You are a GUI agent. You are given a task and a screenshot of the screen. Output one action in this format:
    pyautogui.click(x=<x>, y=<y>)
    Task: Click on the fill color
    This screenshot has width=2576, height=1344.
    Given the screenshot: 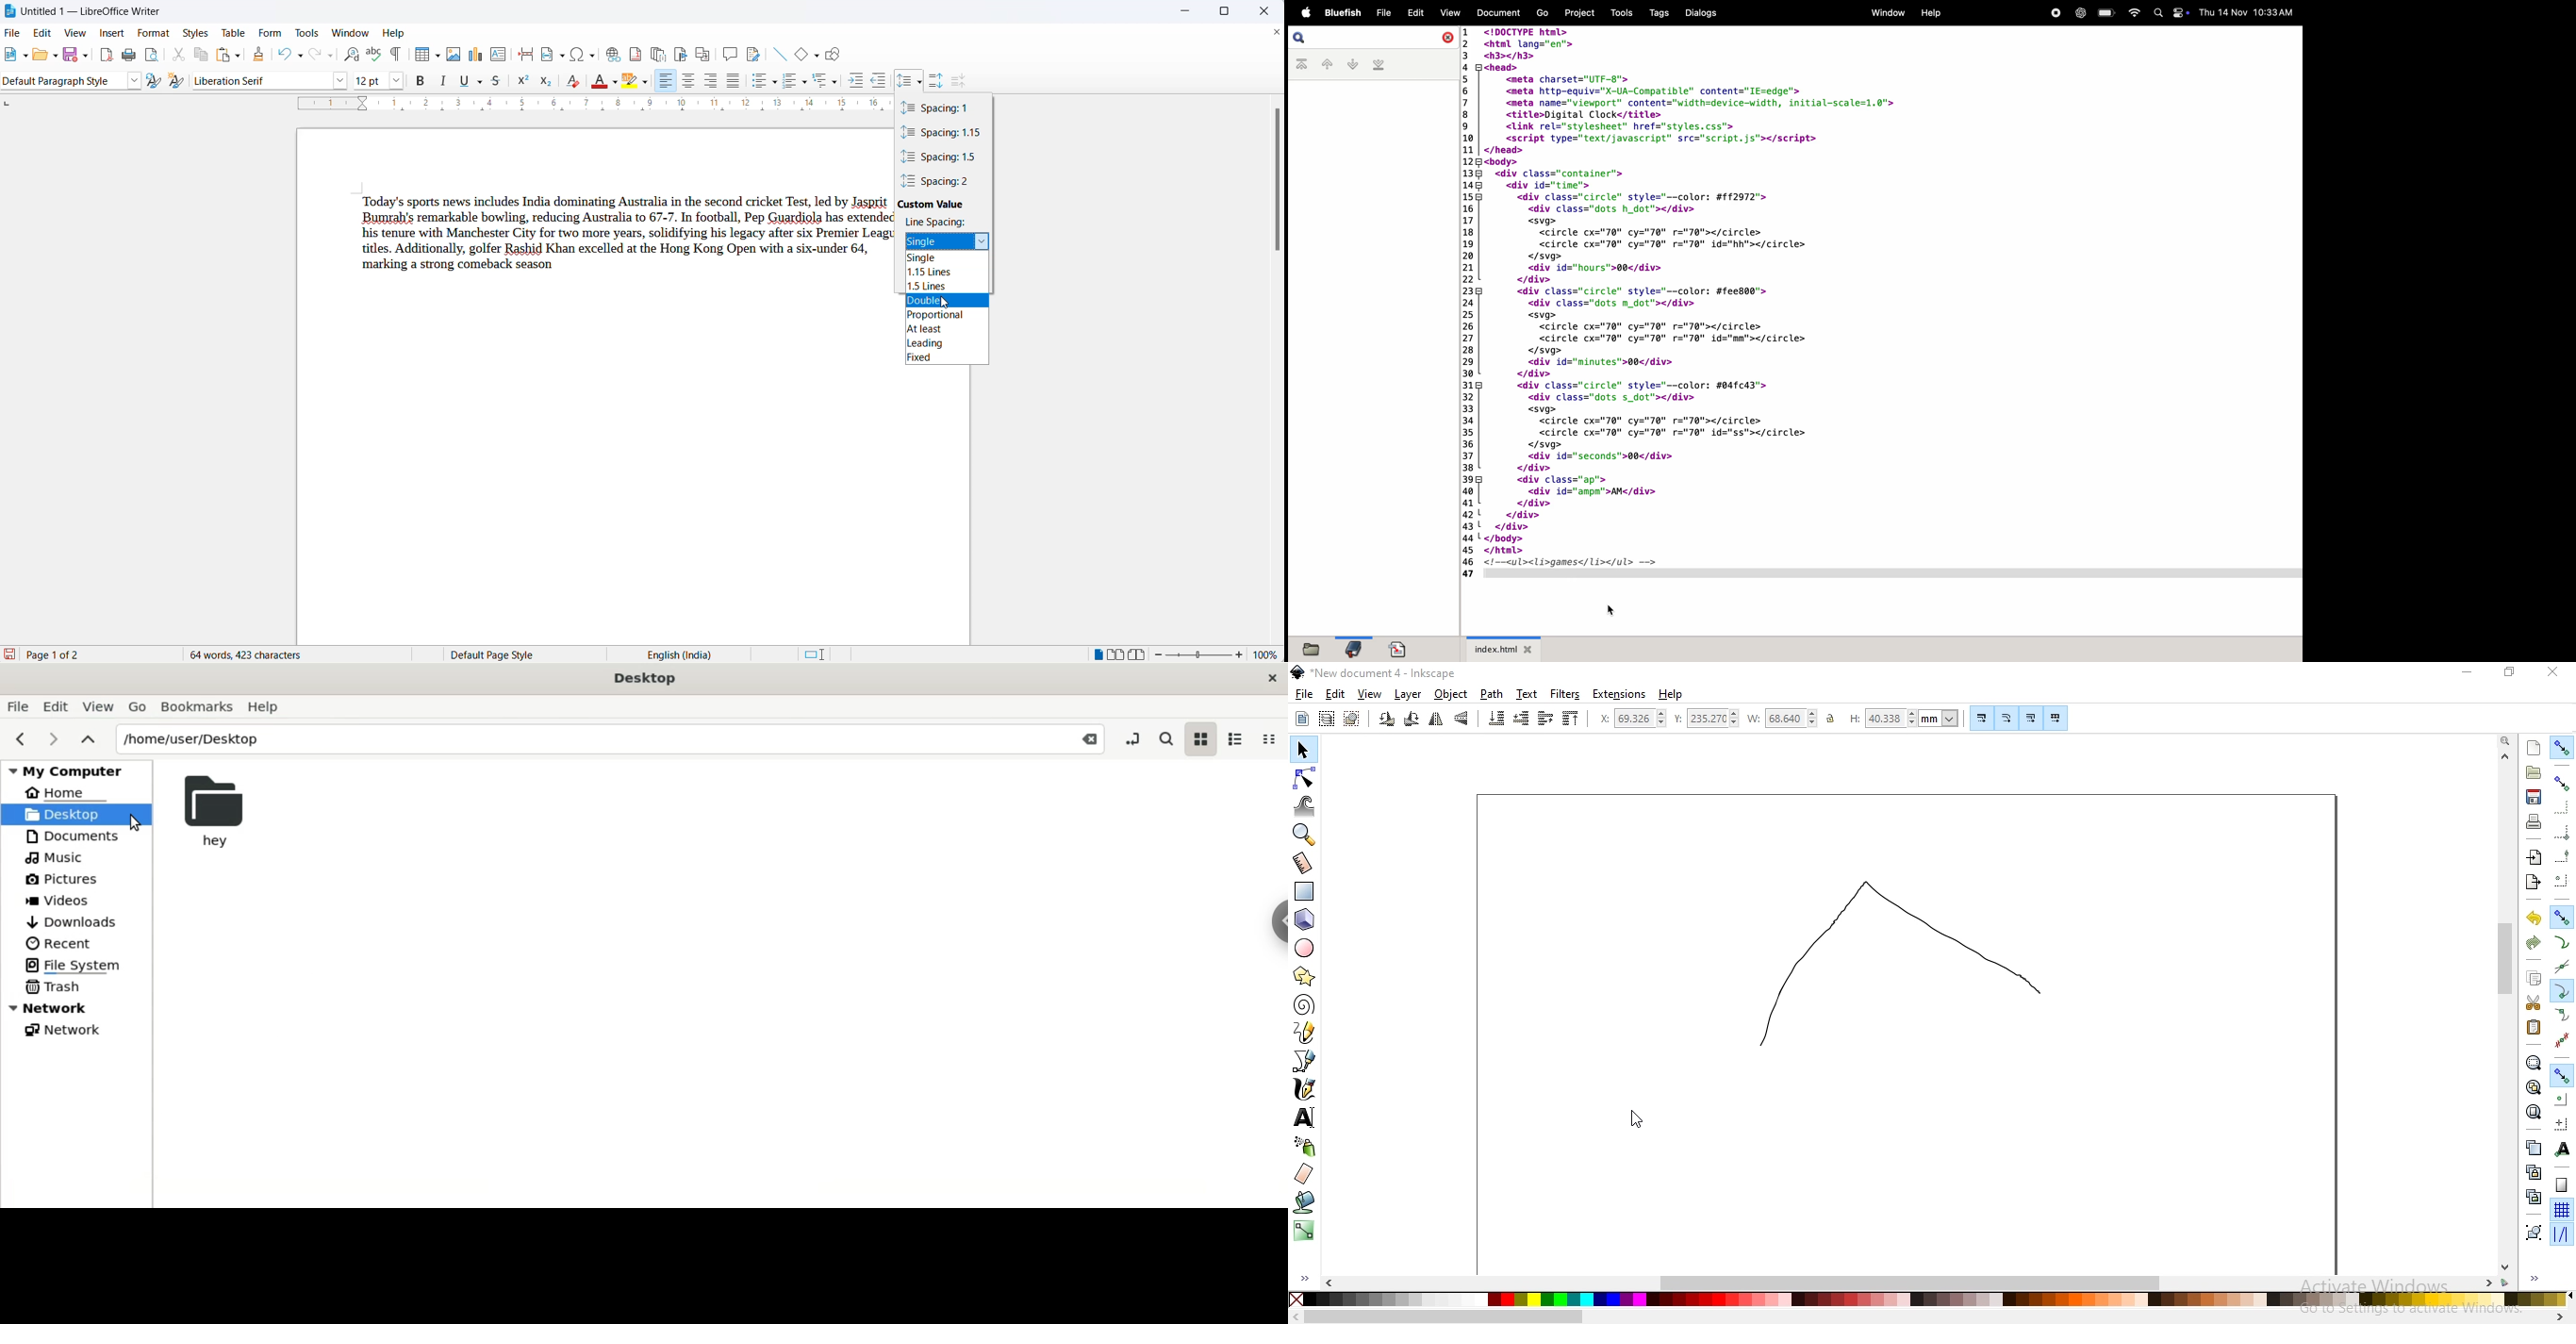 What is the action you would take?
    pyautogui.click(x=598, y=81)
    